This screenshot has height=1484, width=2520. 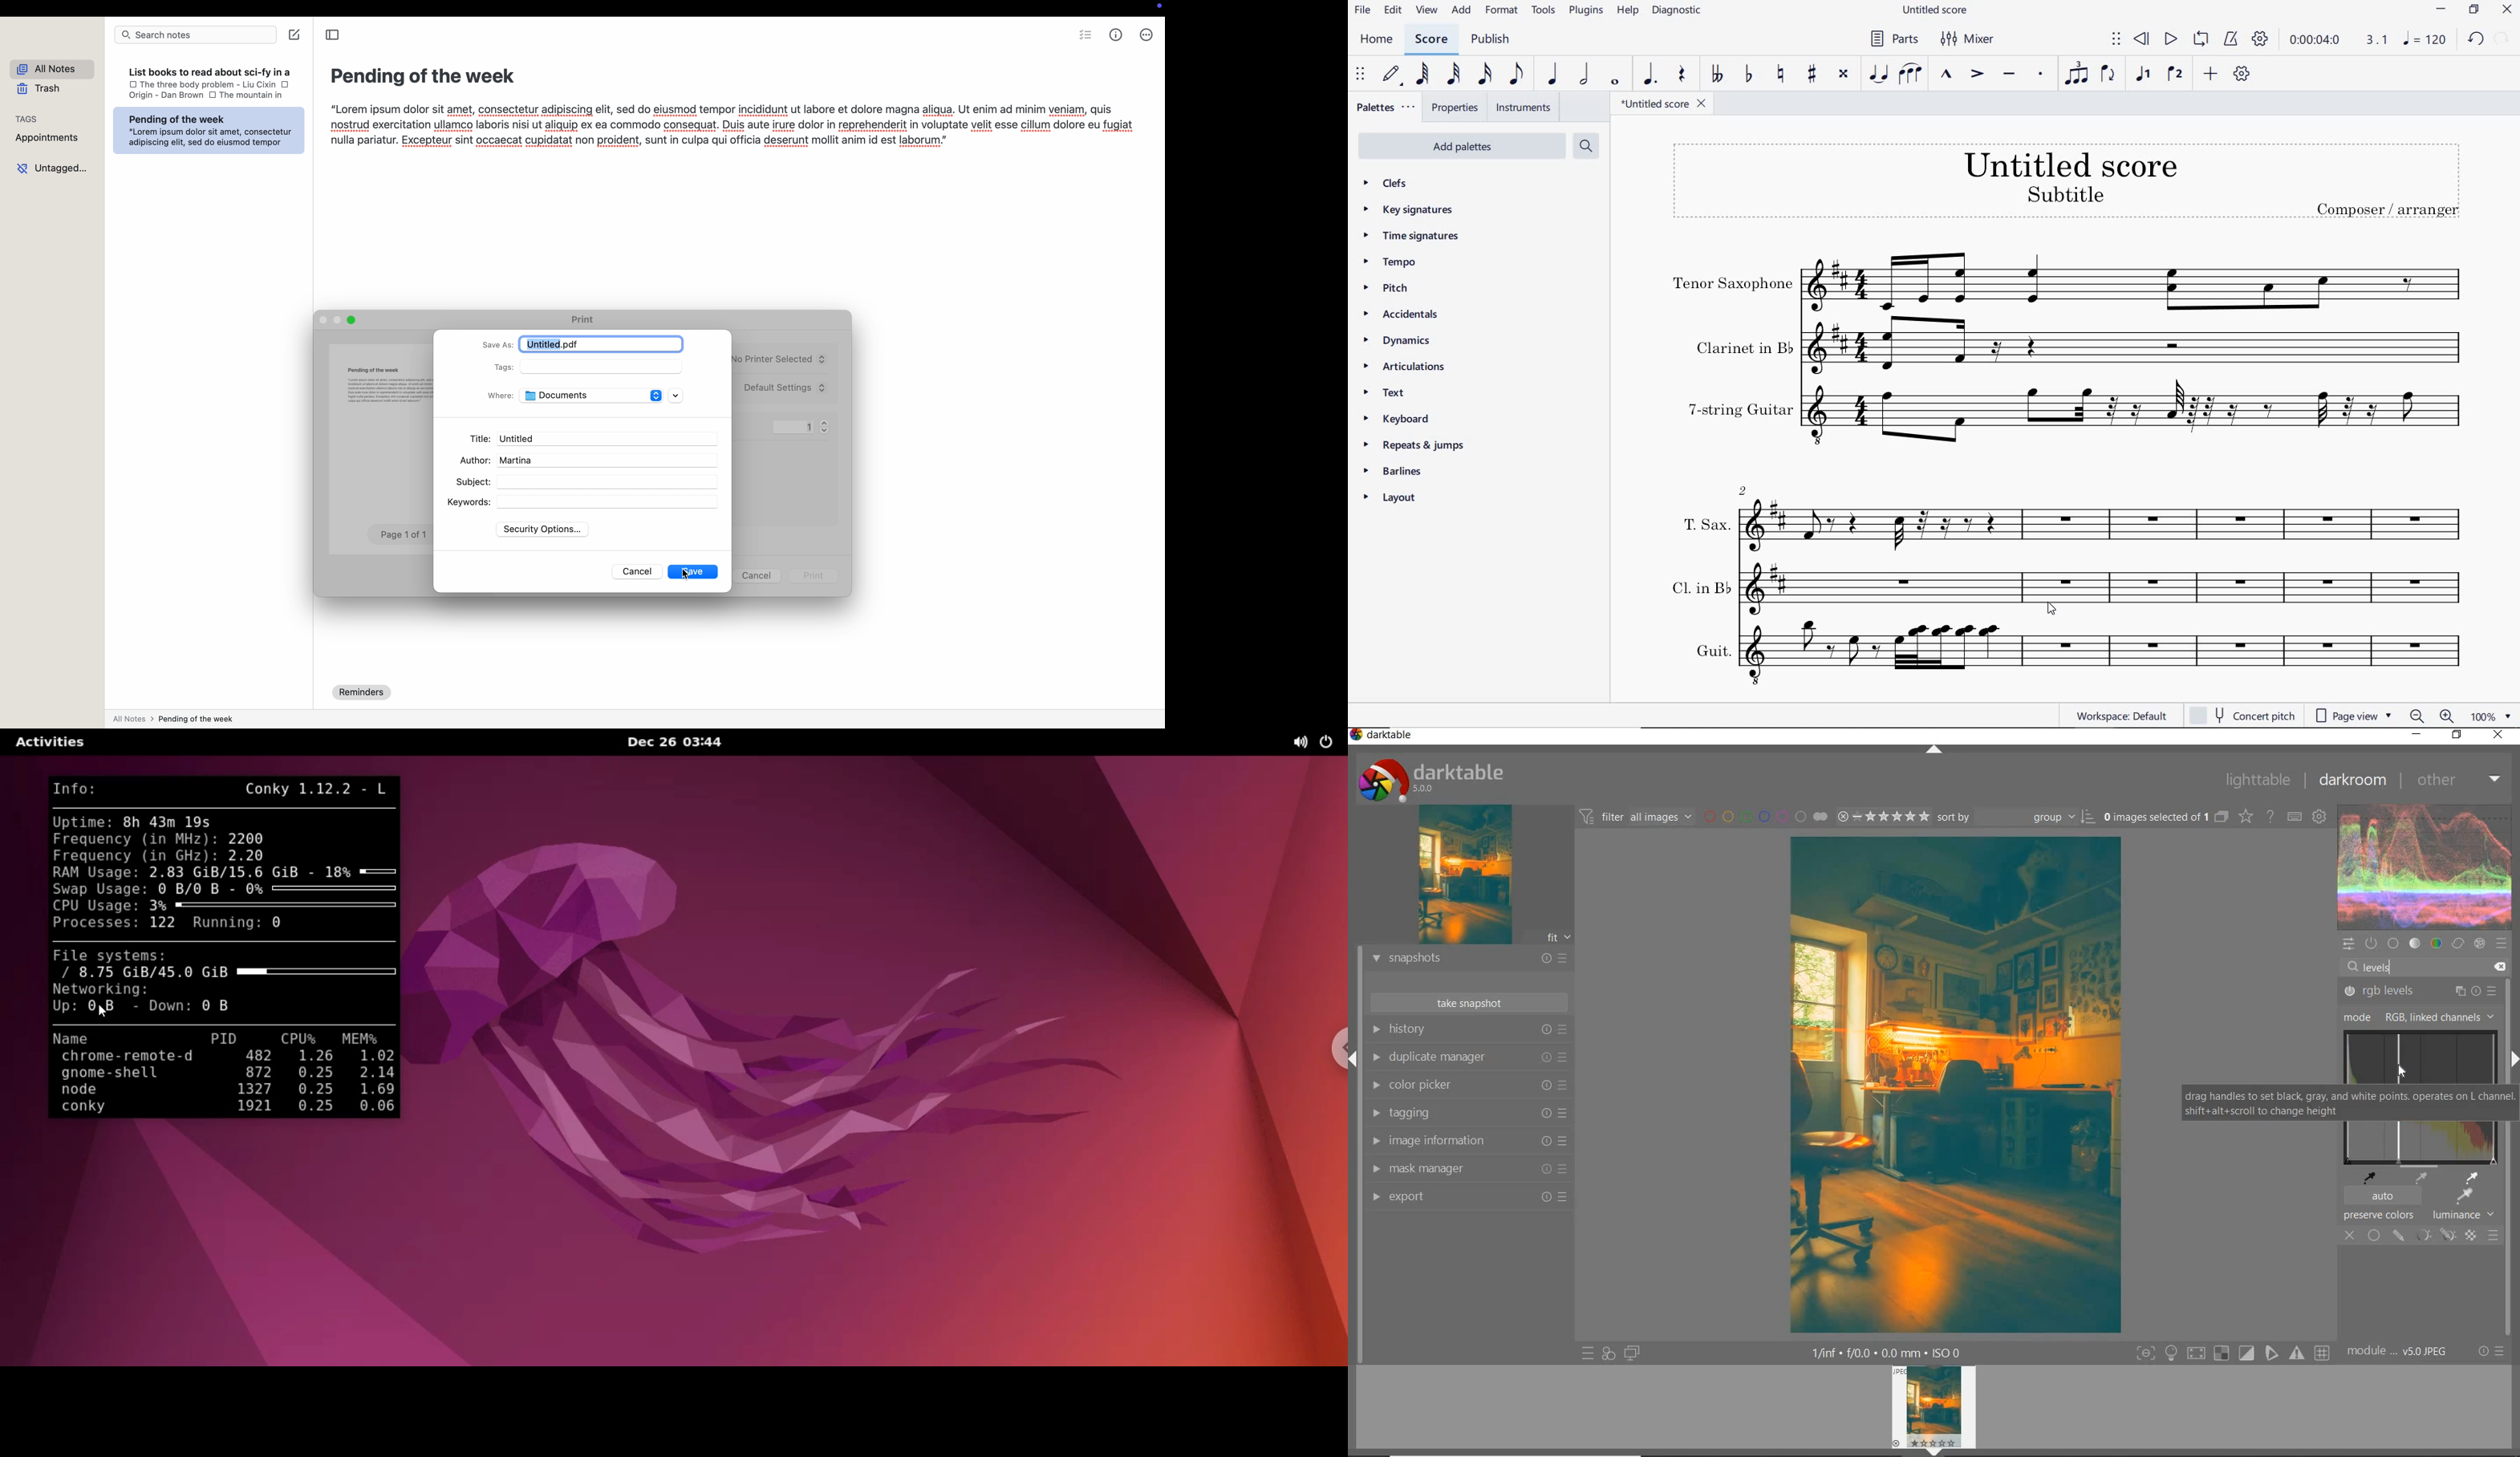 What do you see at coordinates (1486, 75) in the screenshot?
I see `16TH NOTE` at bounding box center [1486, 75].